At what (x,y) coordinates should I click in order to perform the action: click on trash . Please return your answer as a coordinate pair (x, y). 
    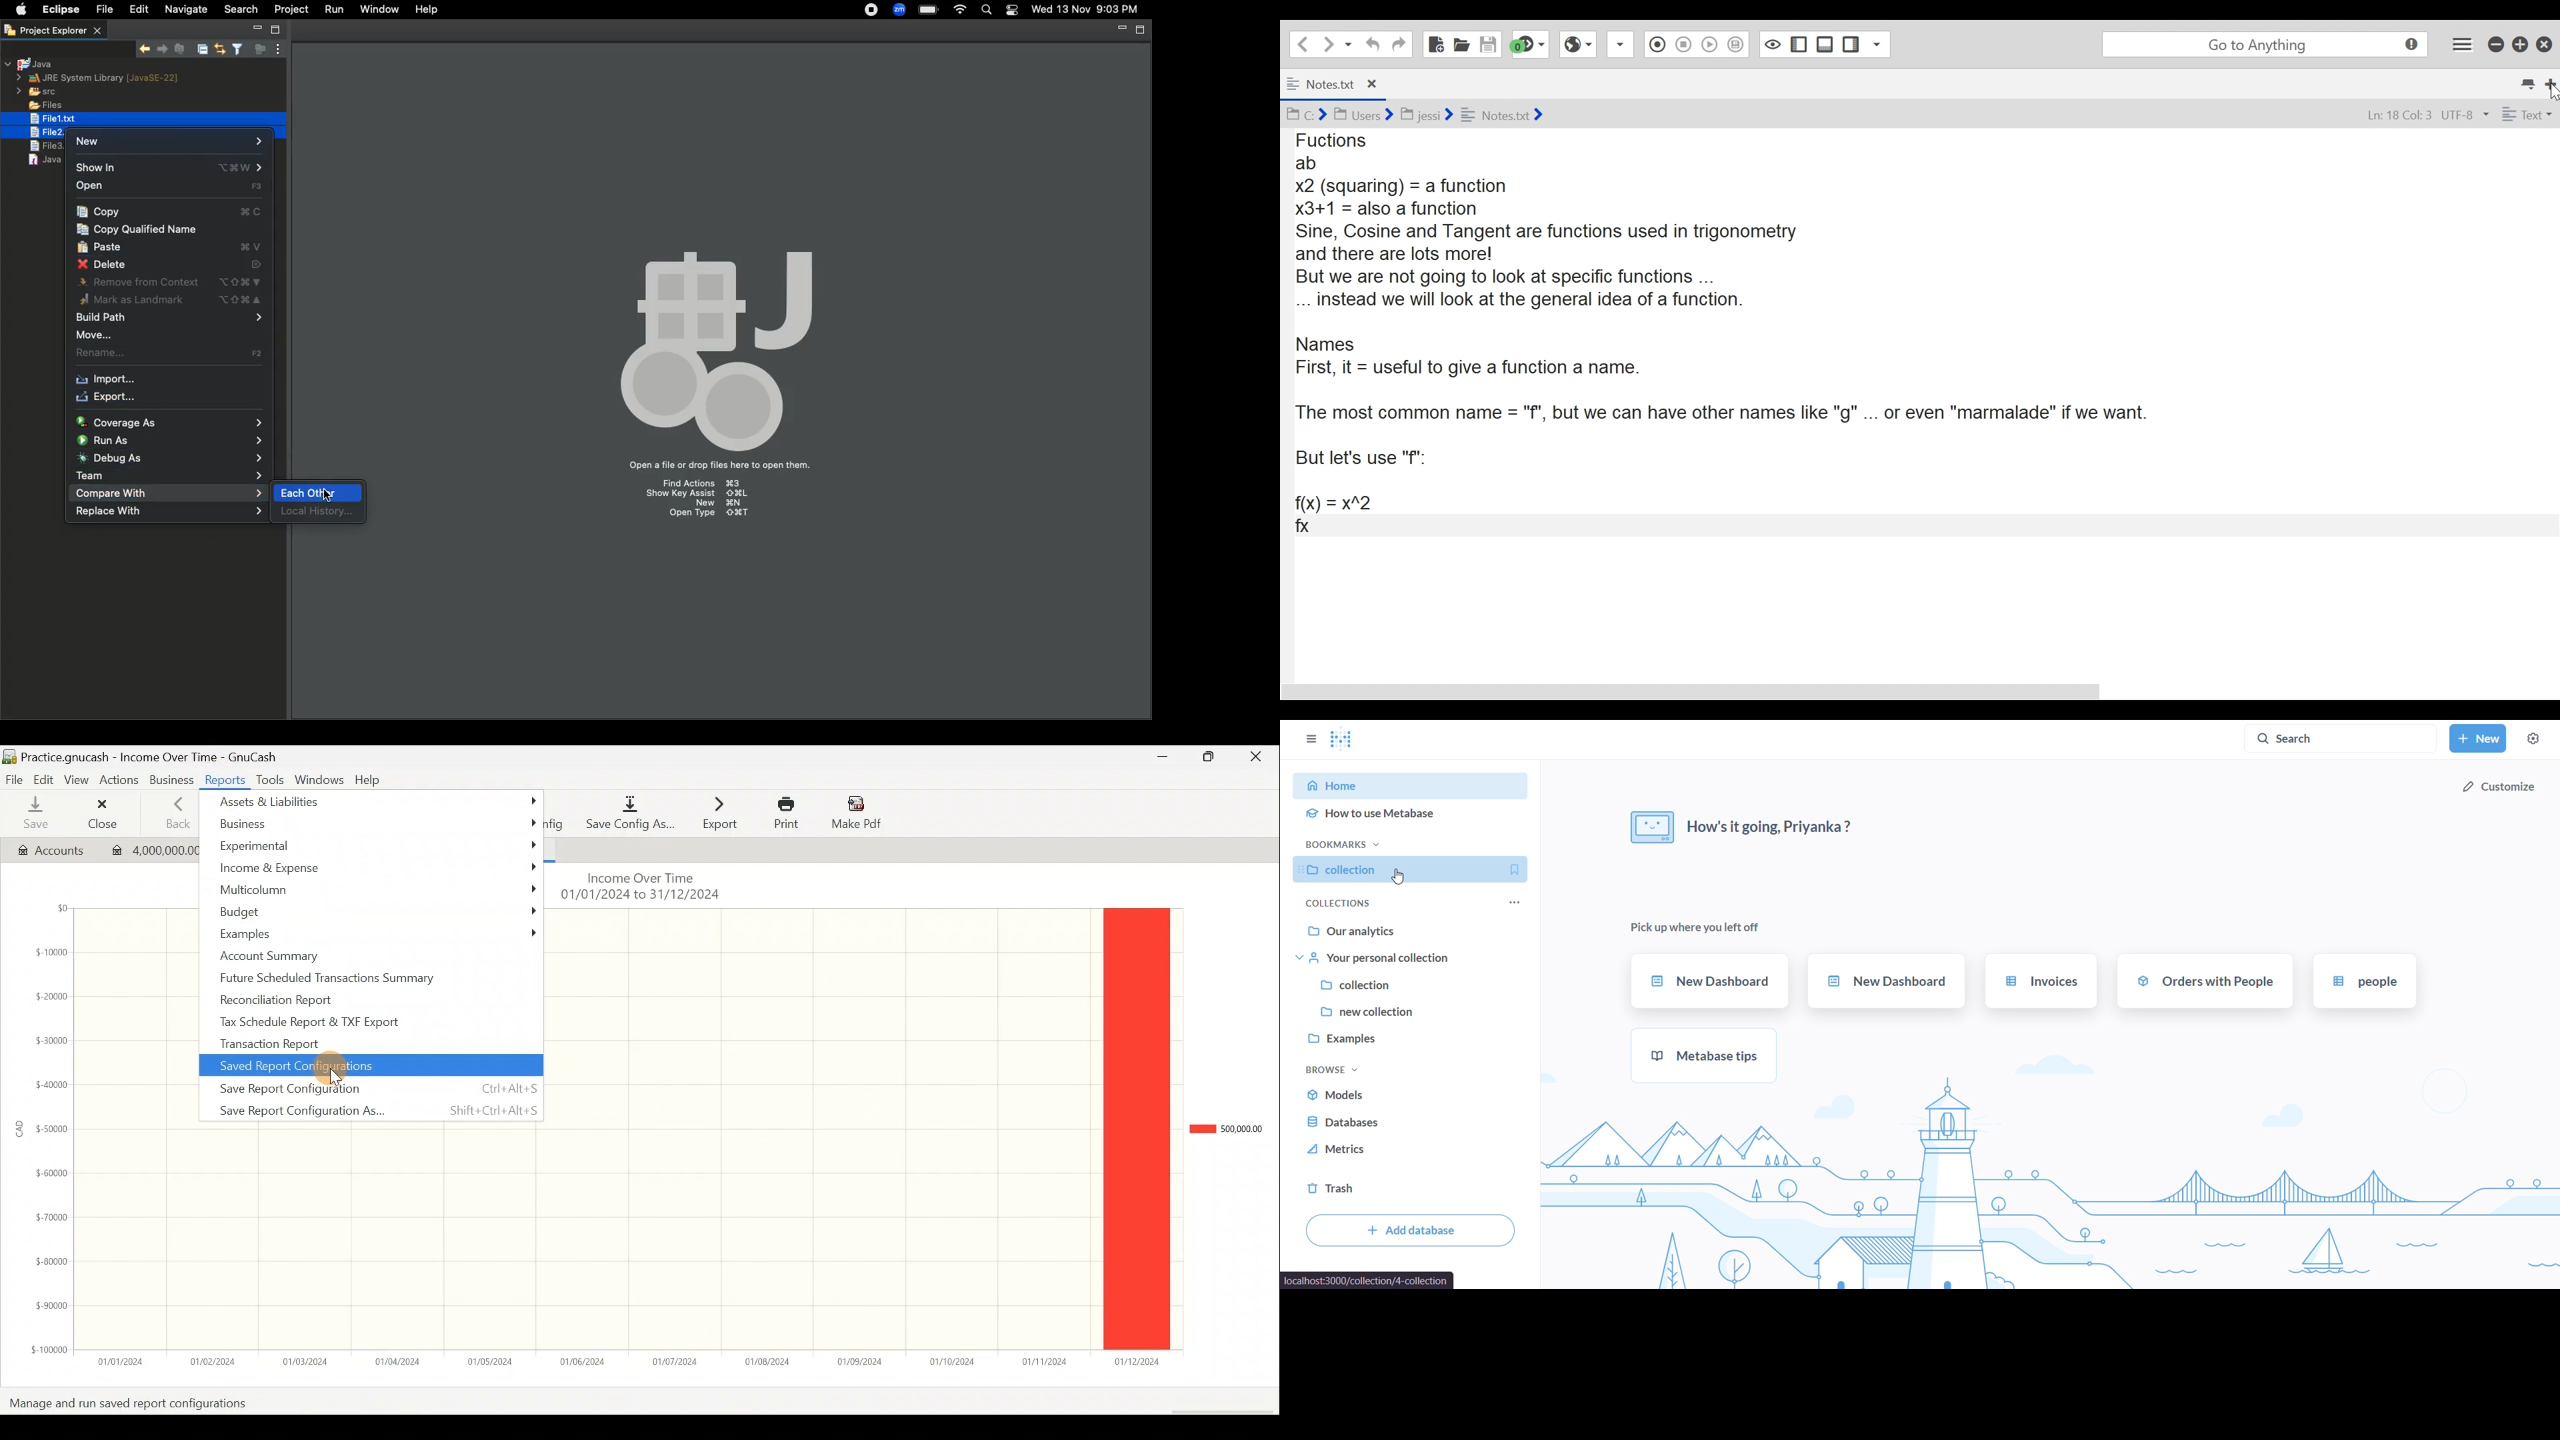
    Looking at the image, I should click on (1364, 1188).